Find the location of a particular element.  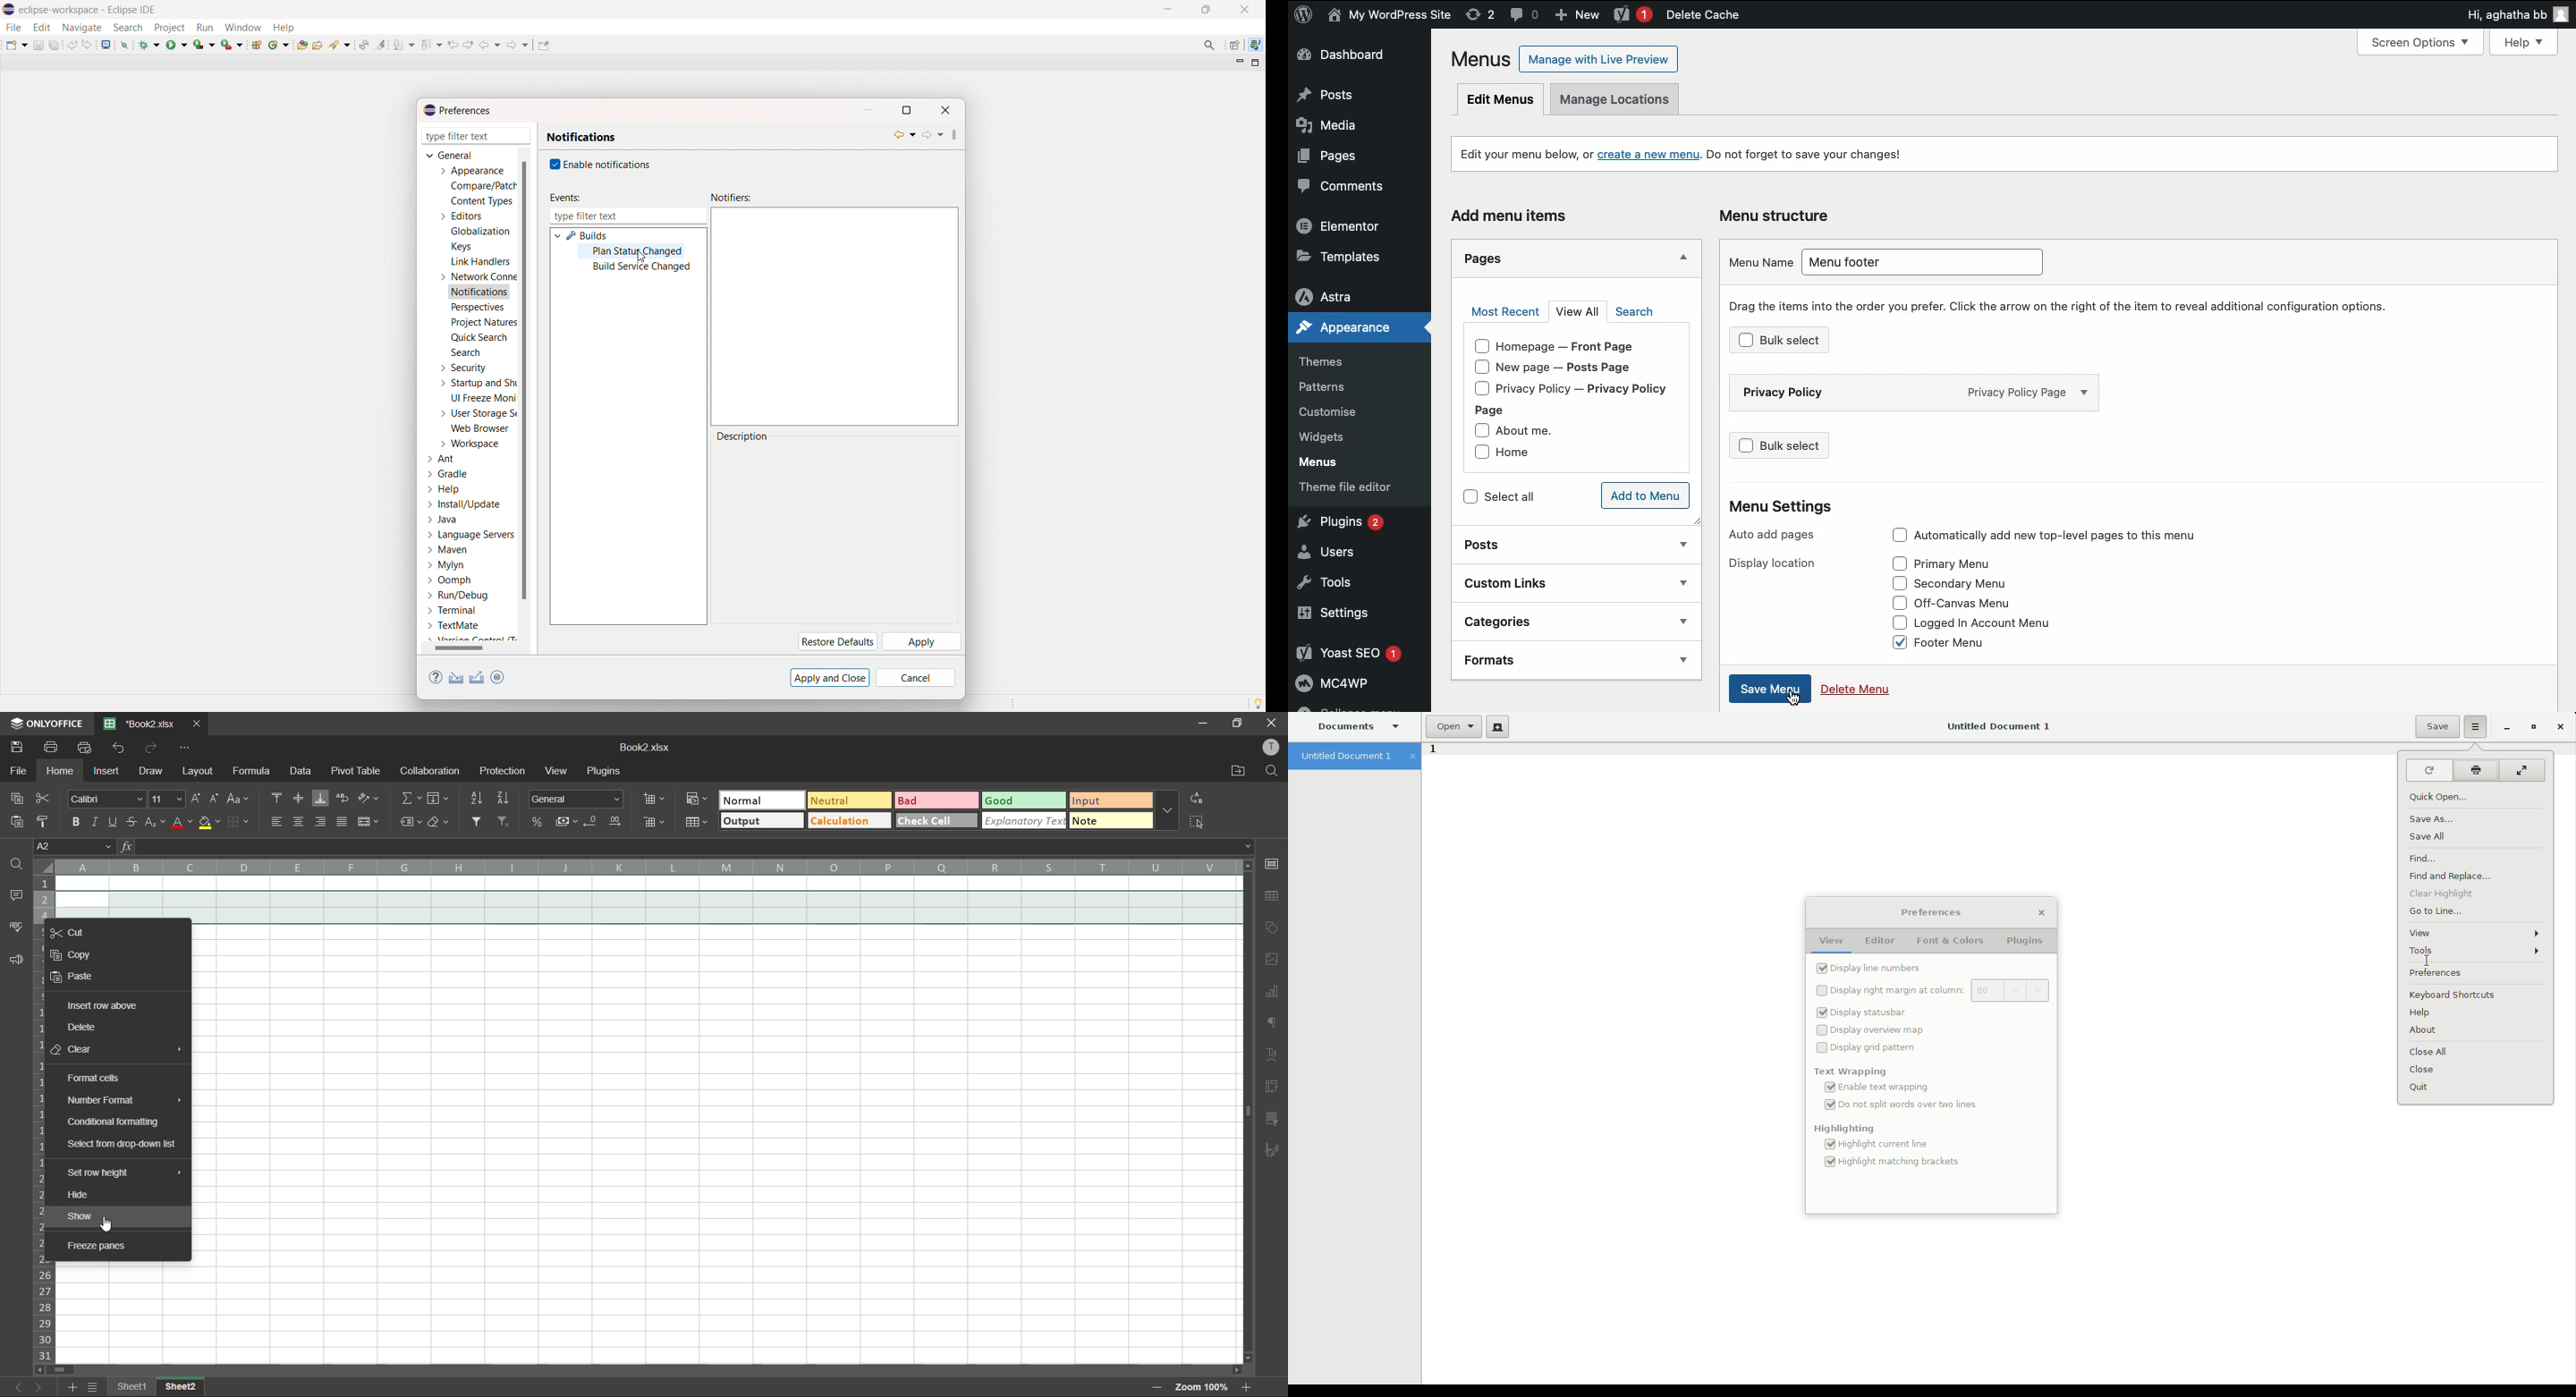

checkbox is located at coordinates (1743, 446).